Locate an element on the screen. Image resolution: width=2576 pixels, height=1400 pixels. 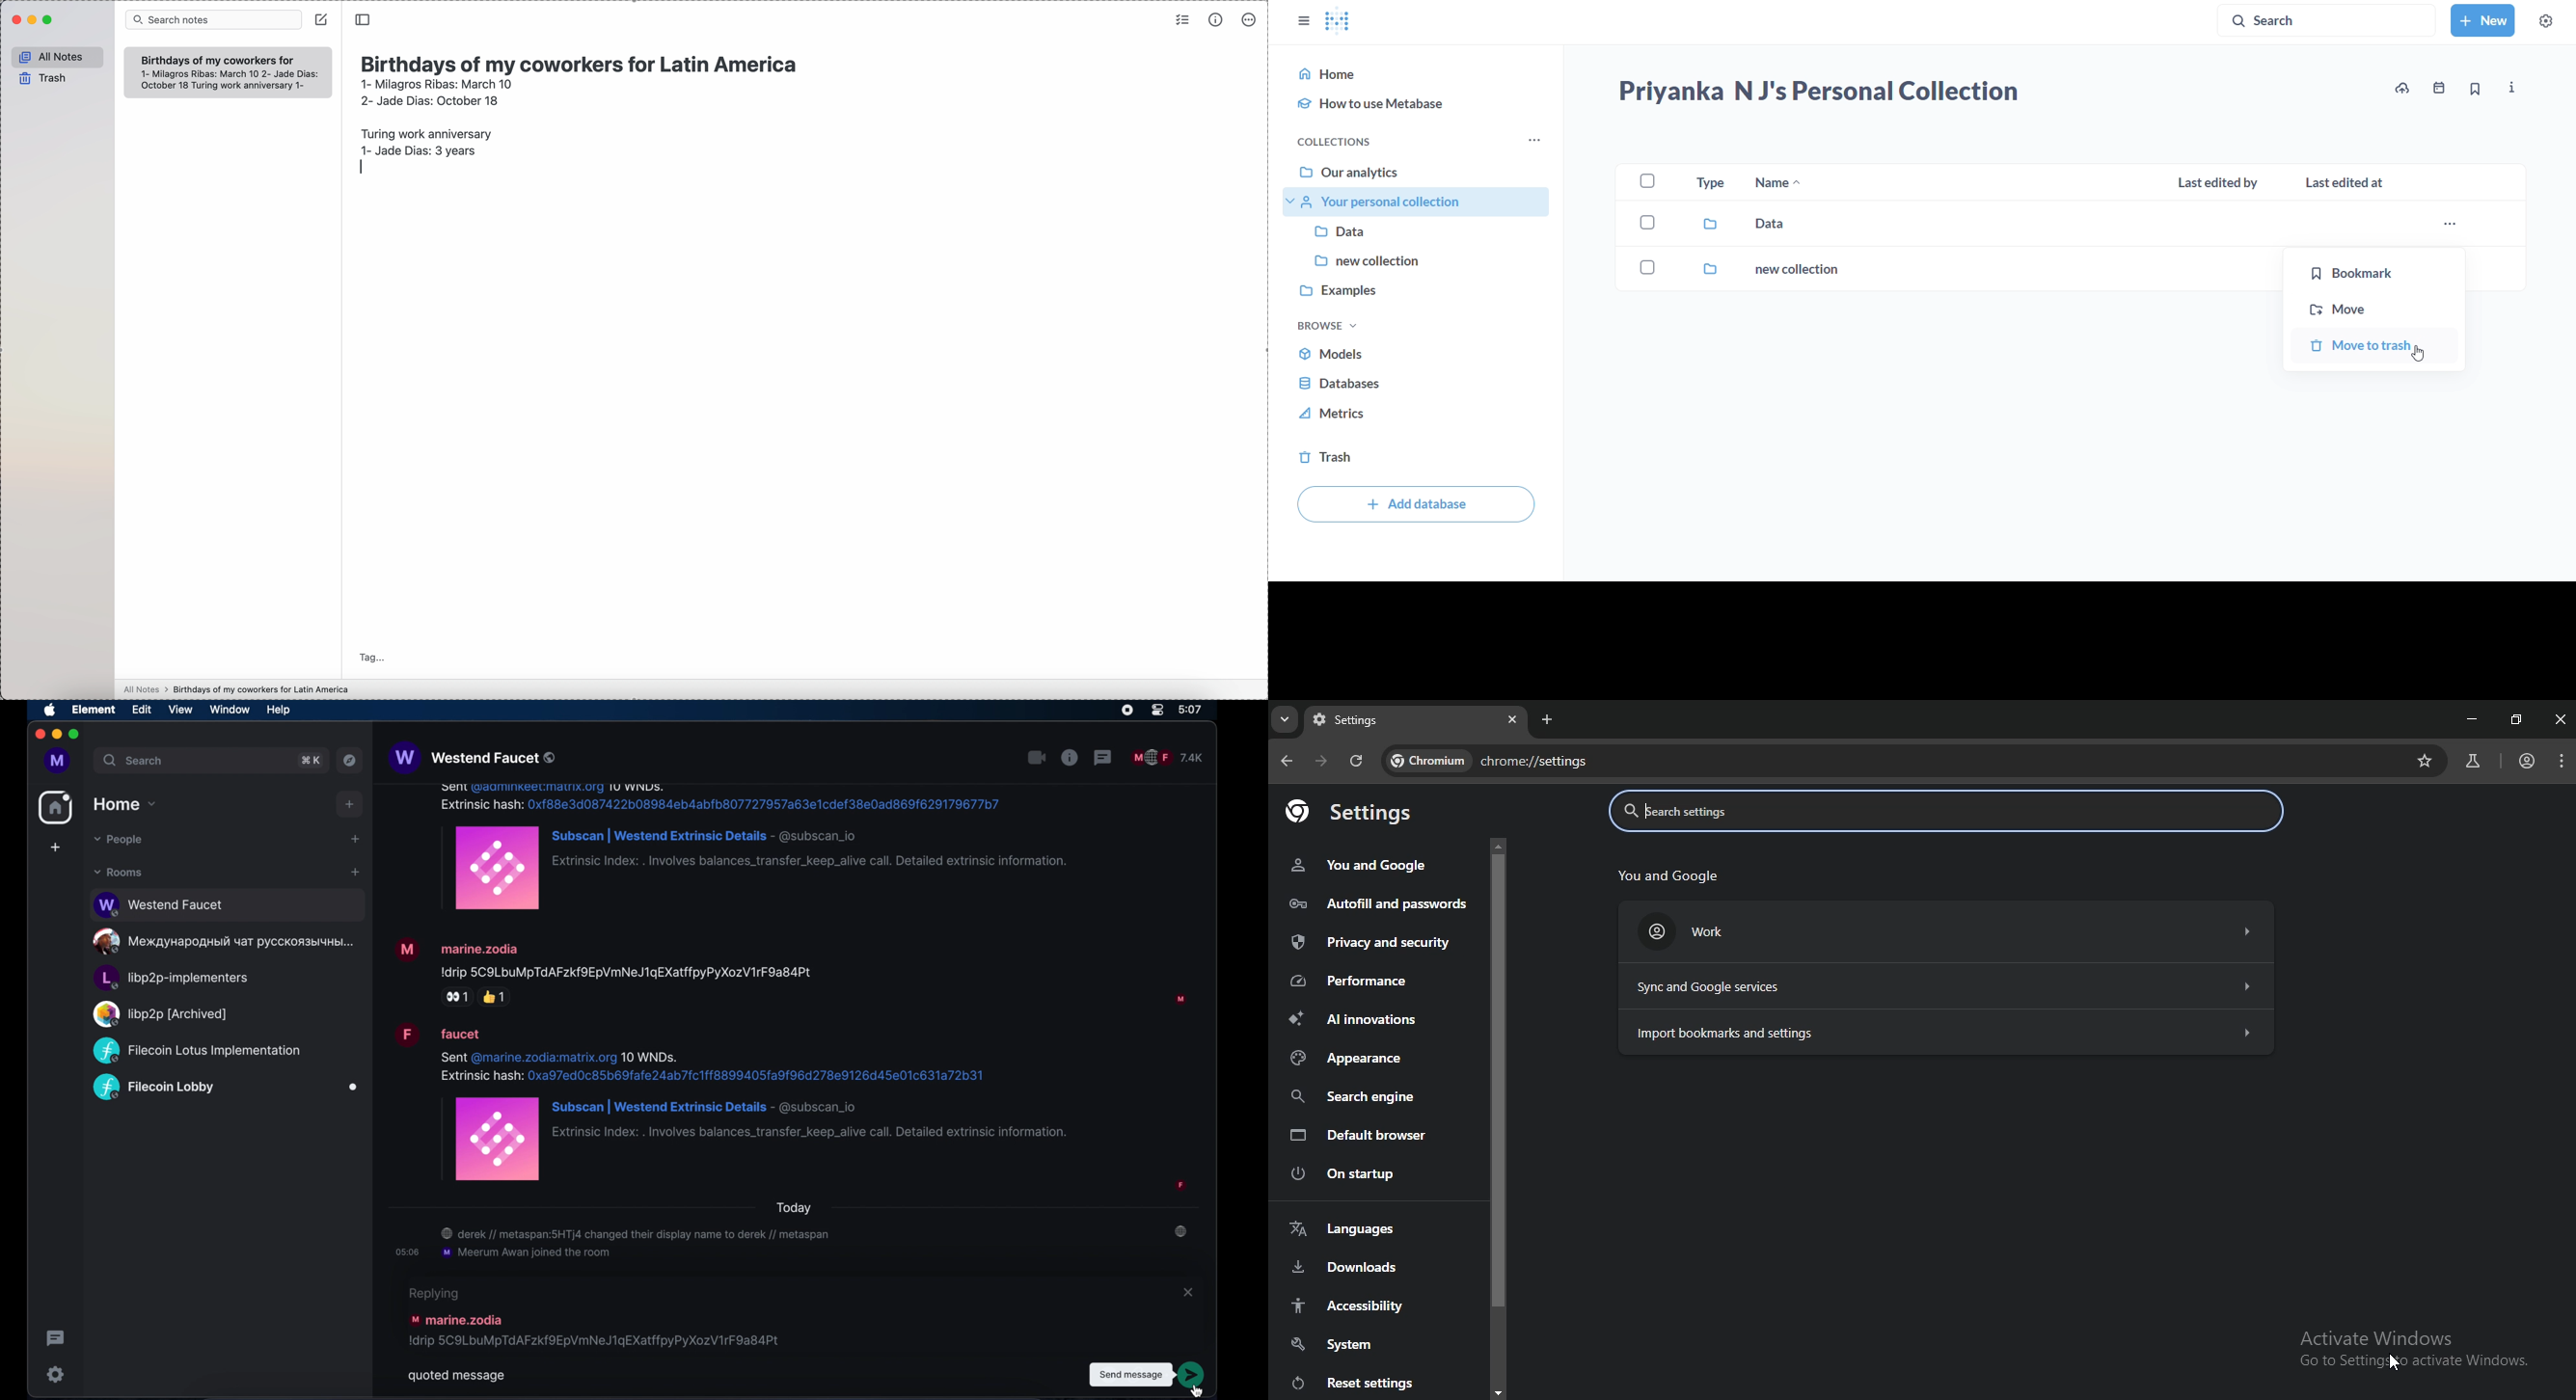
minimize is located at coordinates (56, 734).